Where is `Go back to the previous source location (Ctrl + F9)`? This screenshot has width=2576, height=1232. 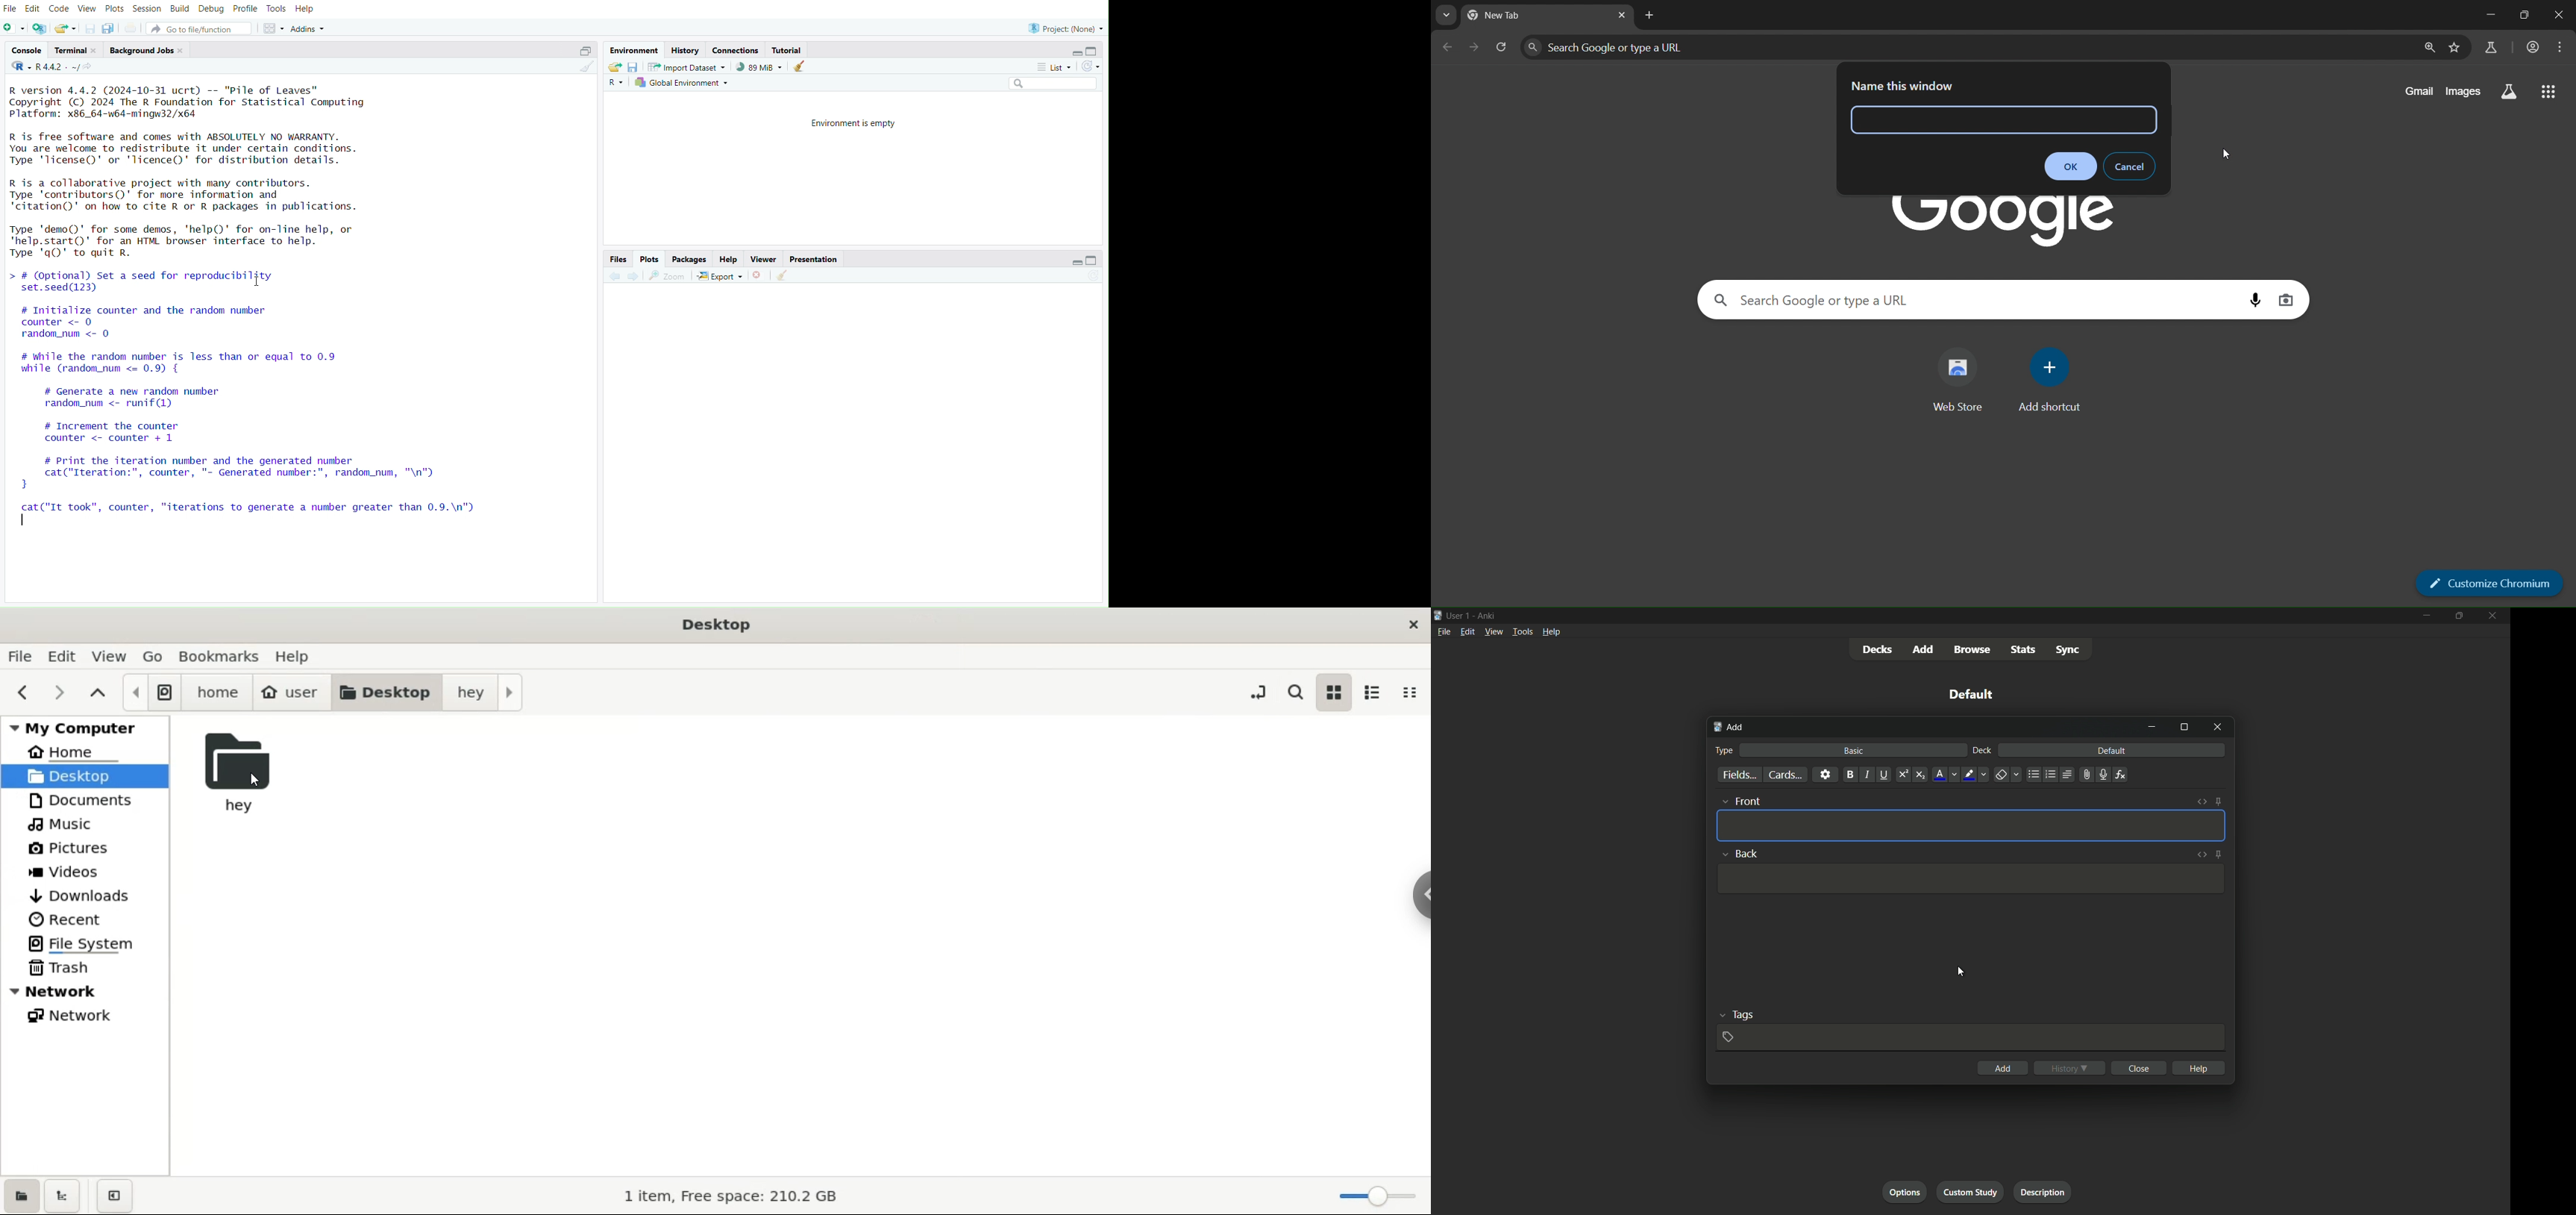
Go back to the previous source location (Ctrl + F9) is located at coordinates (614, 276).